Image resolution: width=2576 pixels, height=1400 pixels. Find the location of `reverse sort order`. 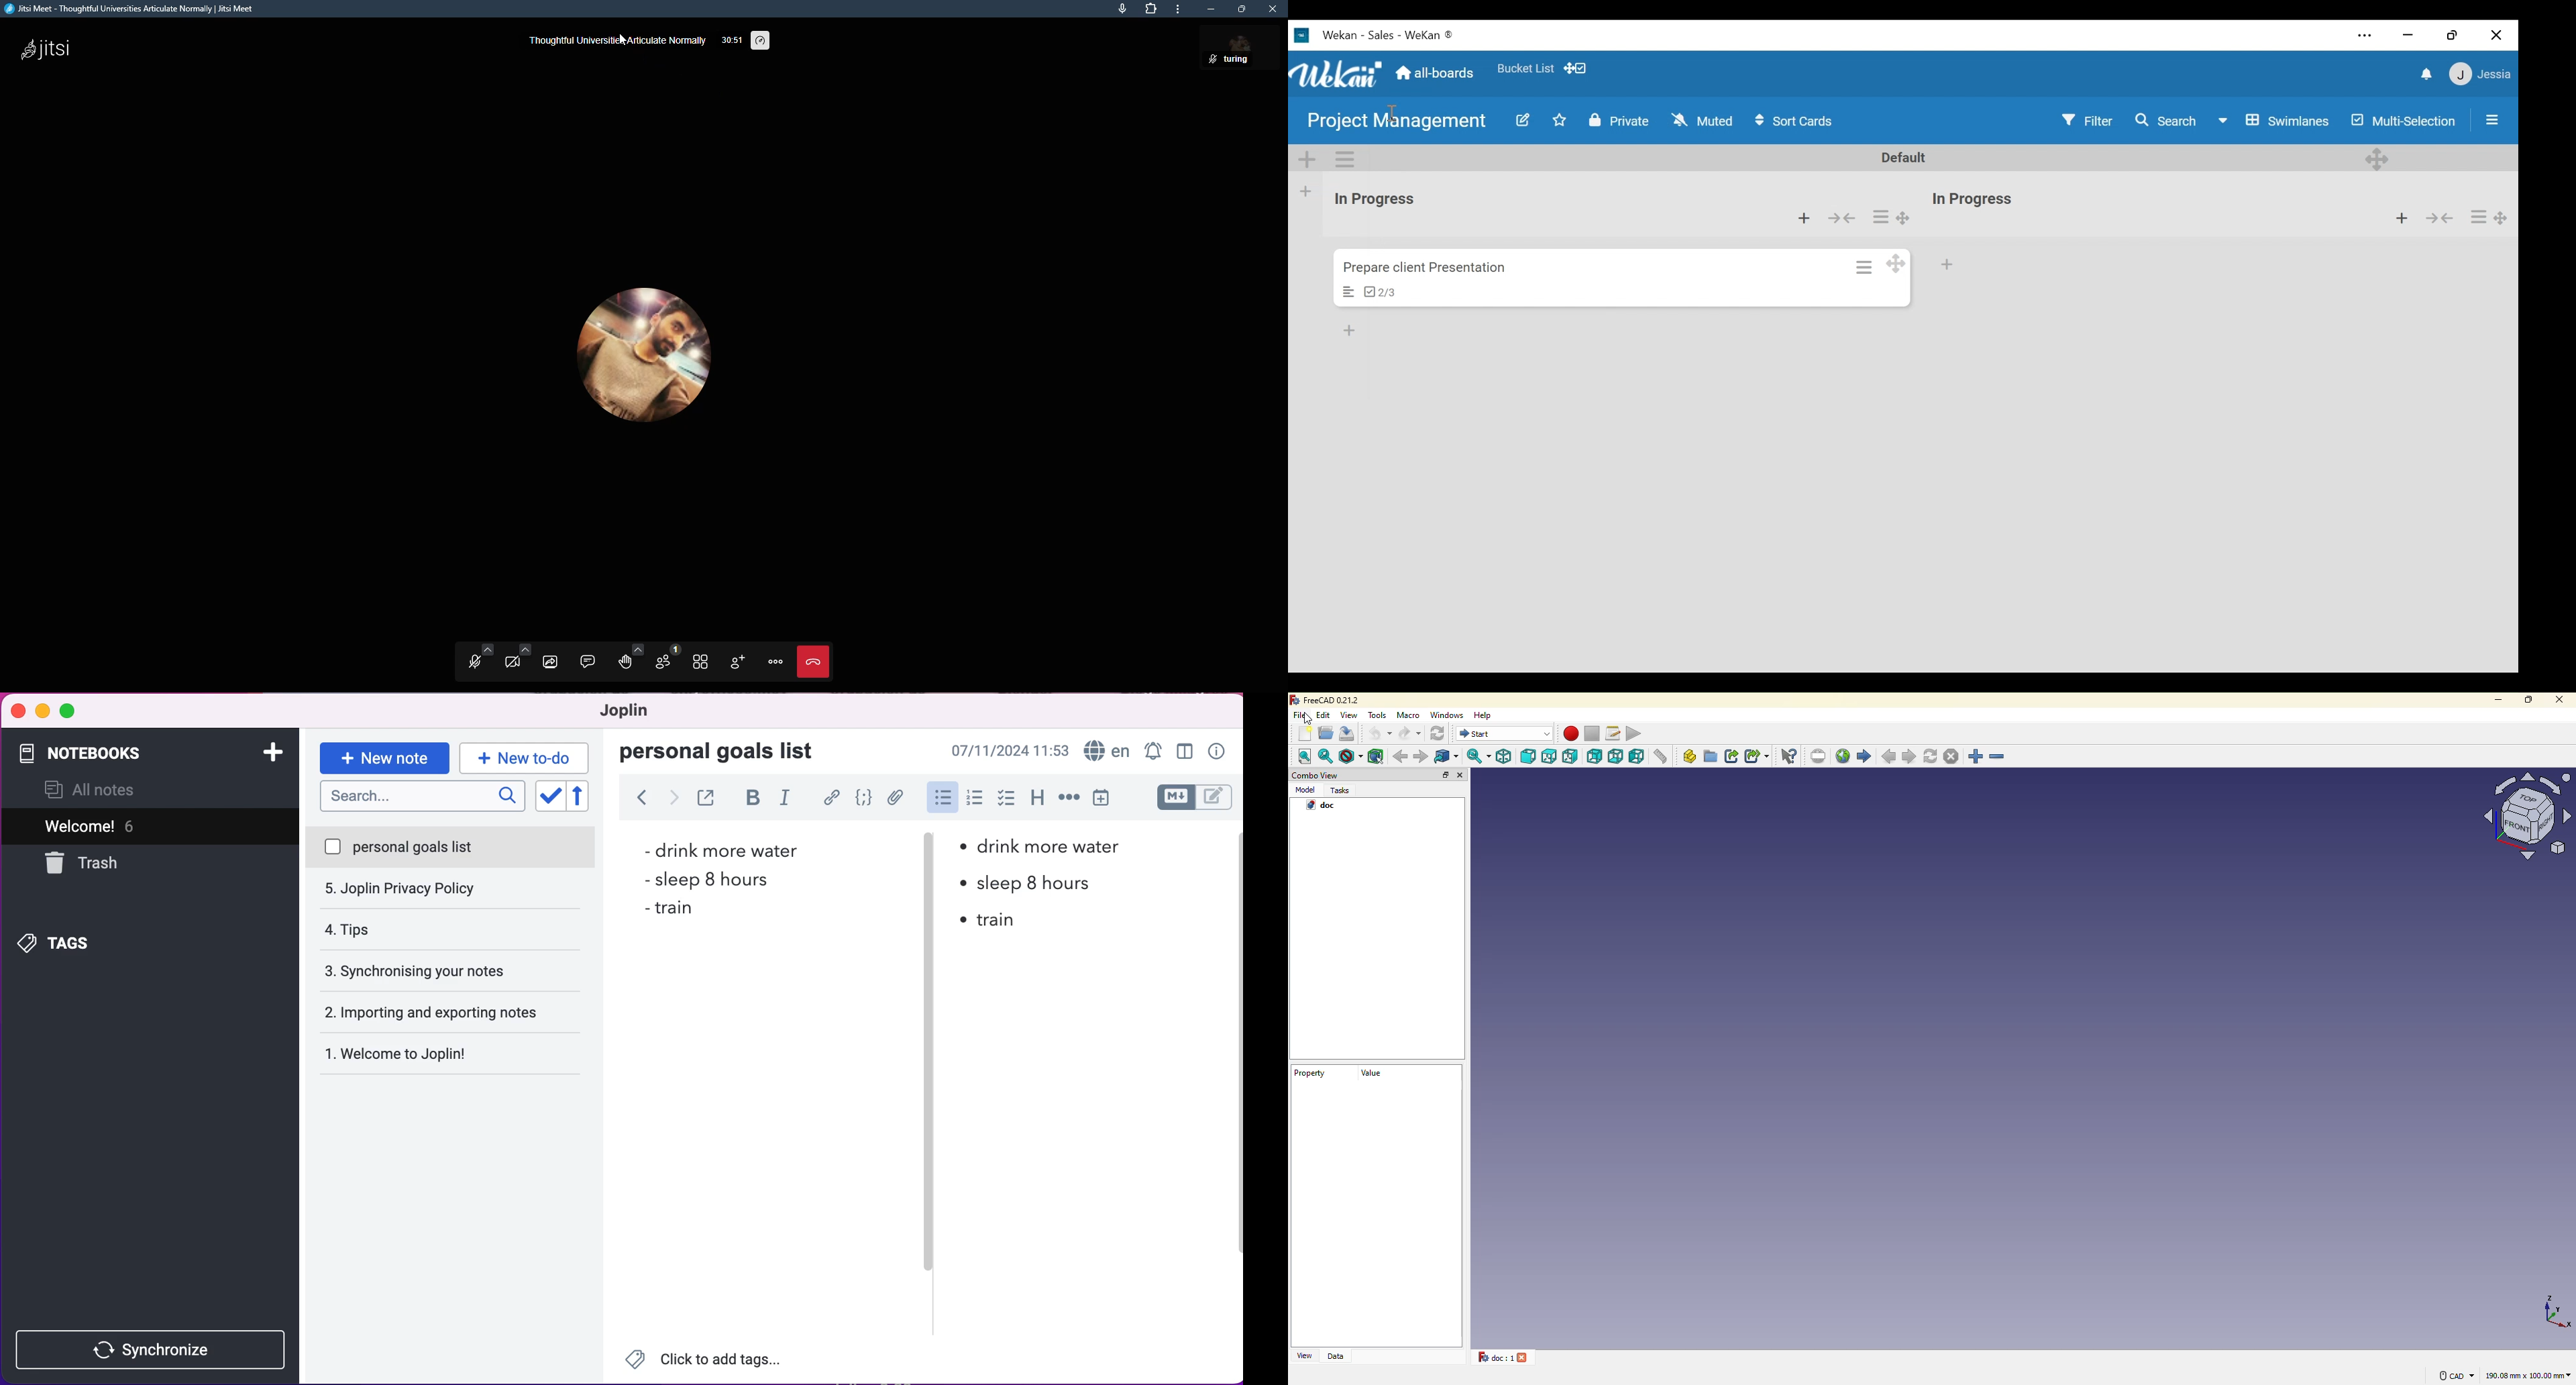

reverse sort order is located at coordinates (585, 797).